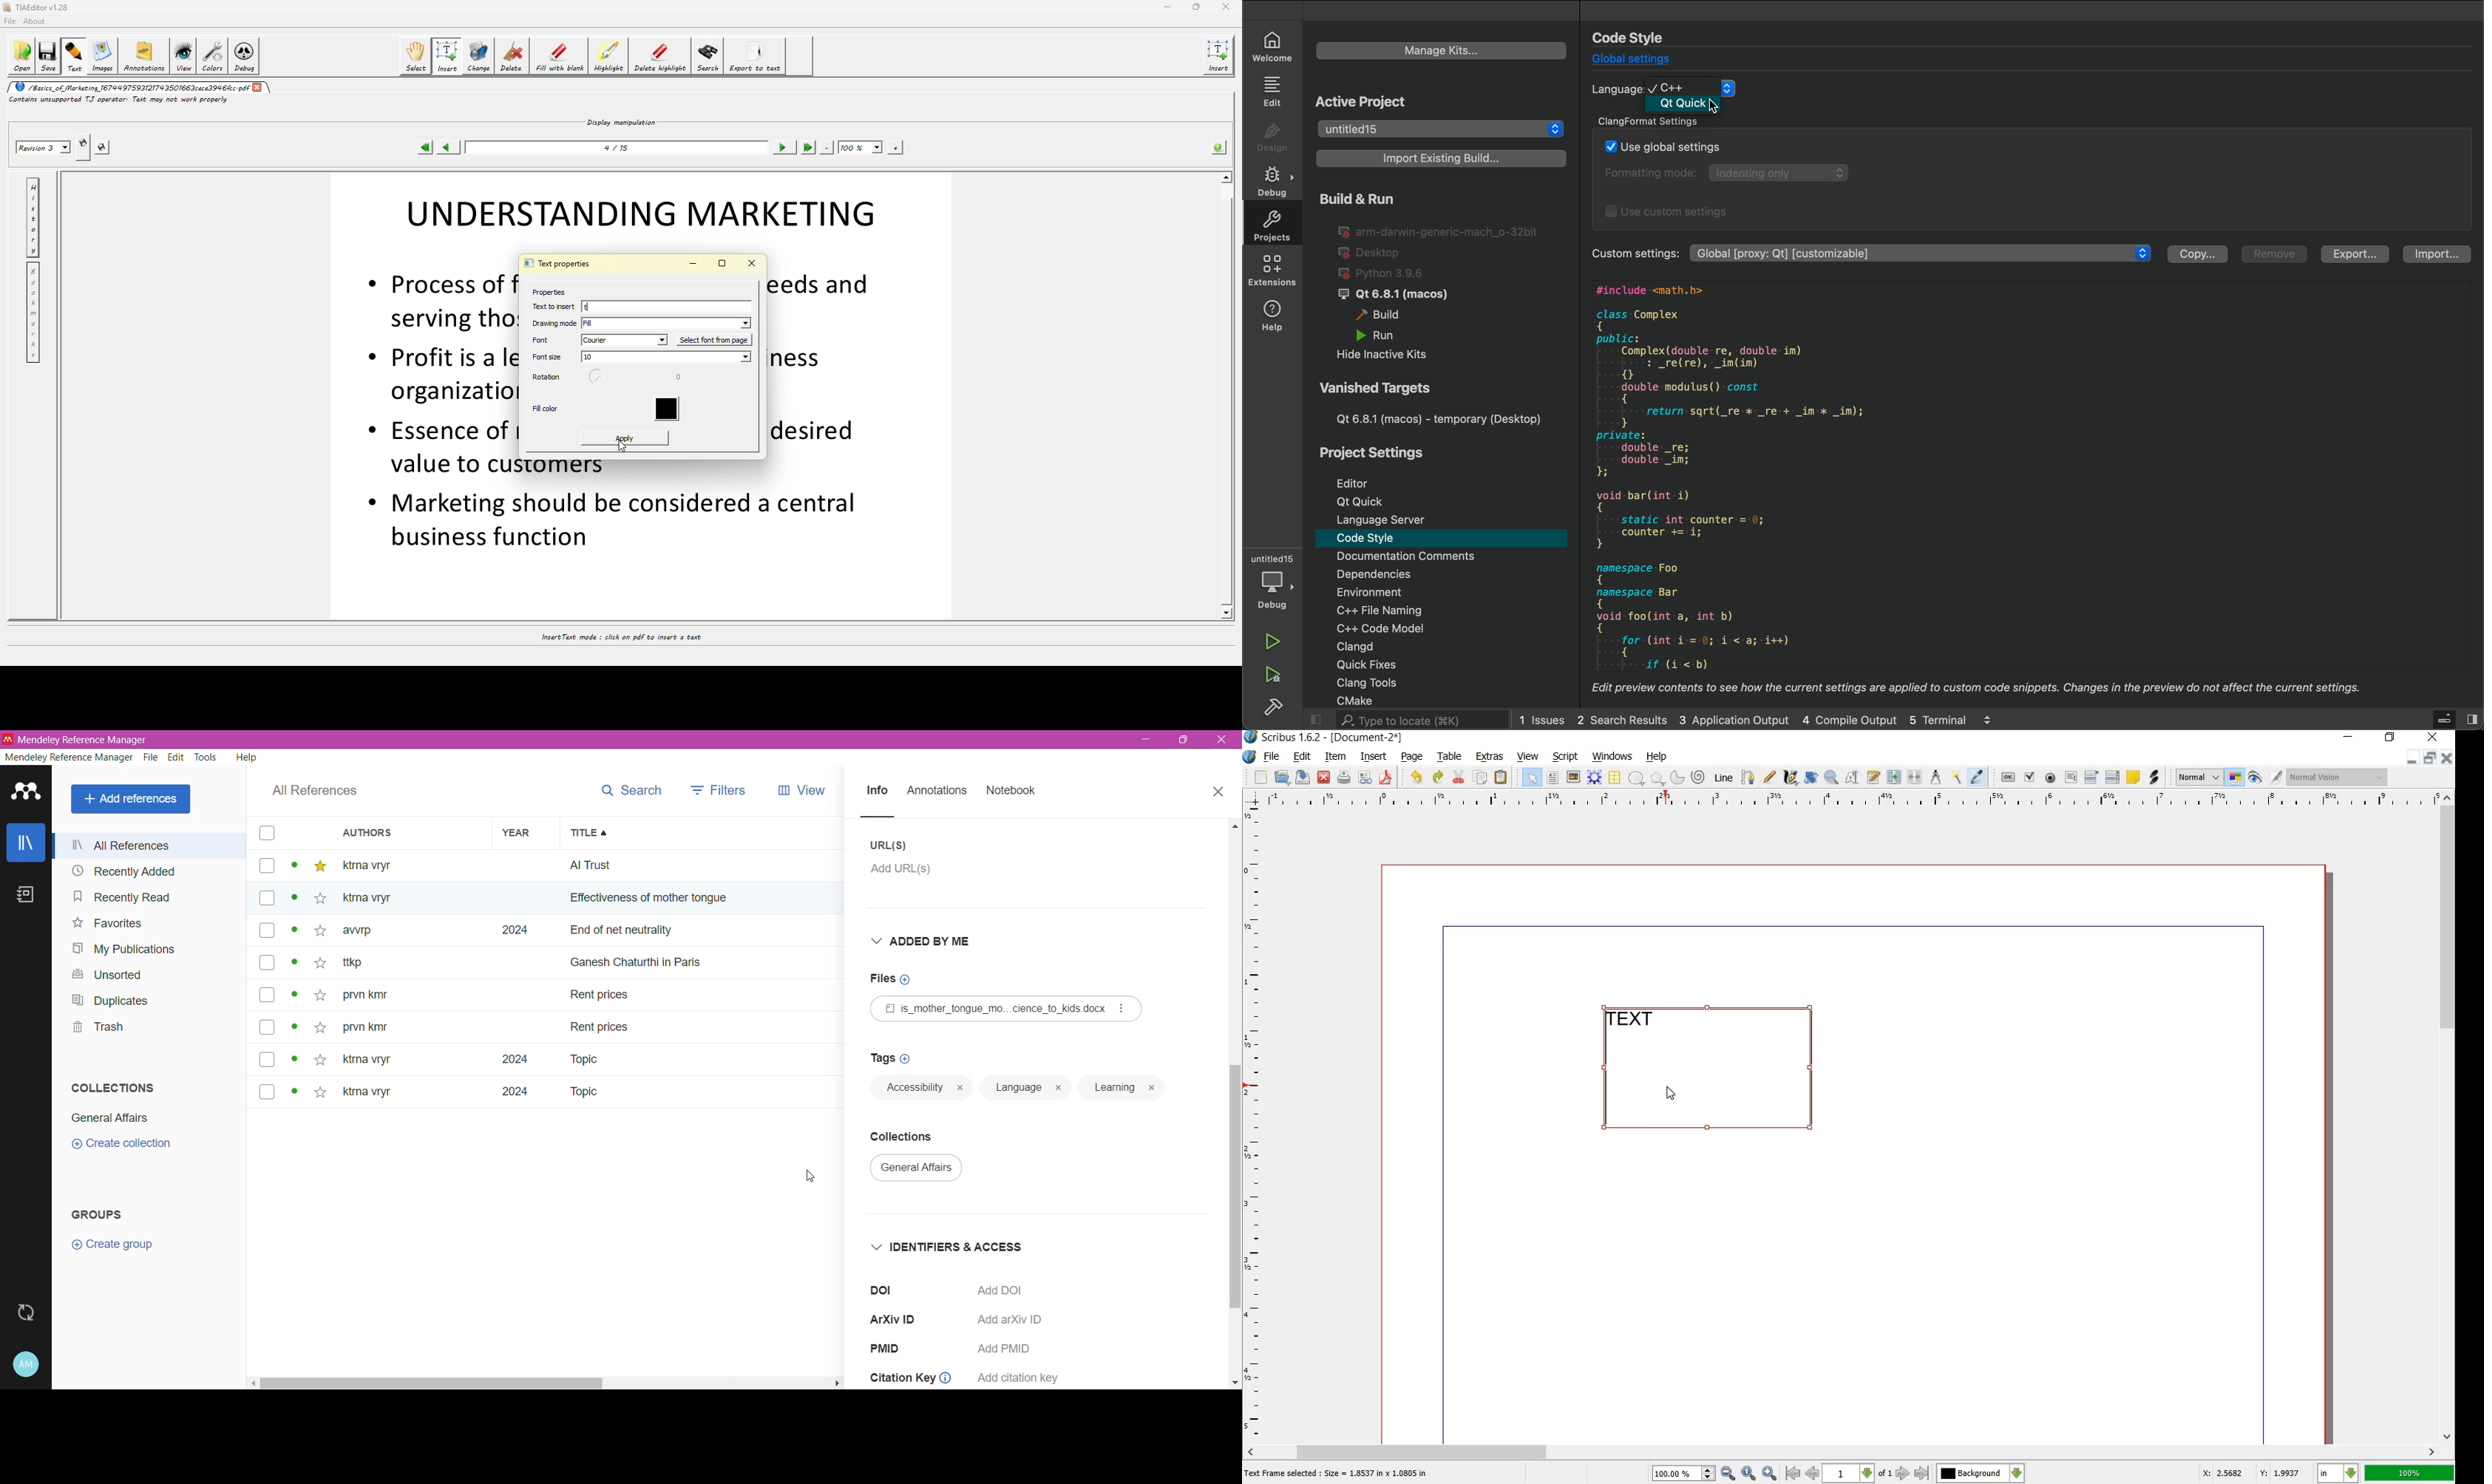 The height and width of the screenshot is (1484, 2492). What do you see at coordinates (708, 932) in the screenshot?
I see `end of net neutrally ` at bounding box center [708, 932].